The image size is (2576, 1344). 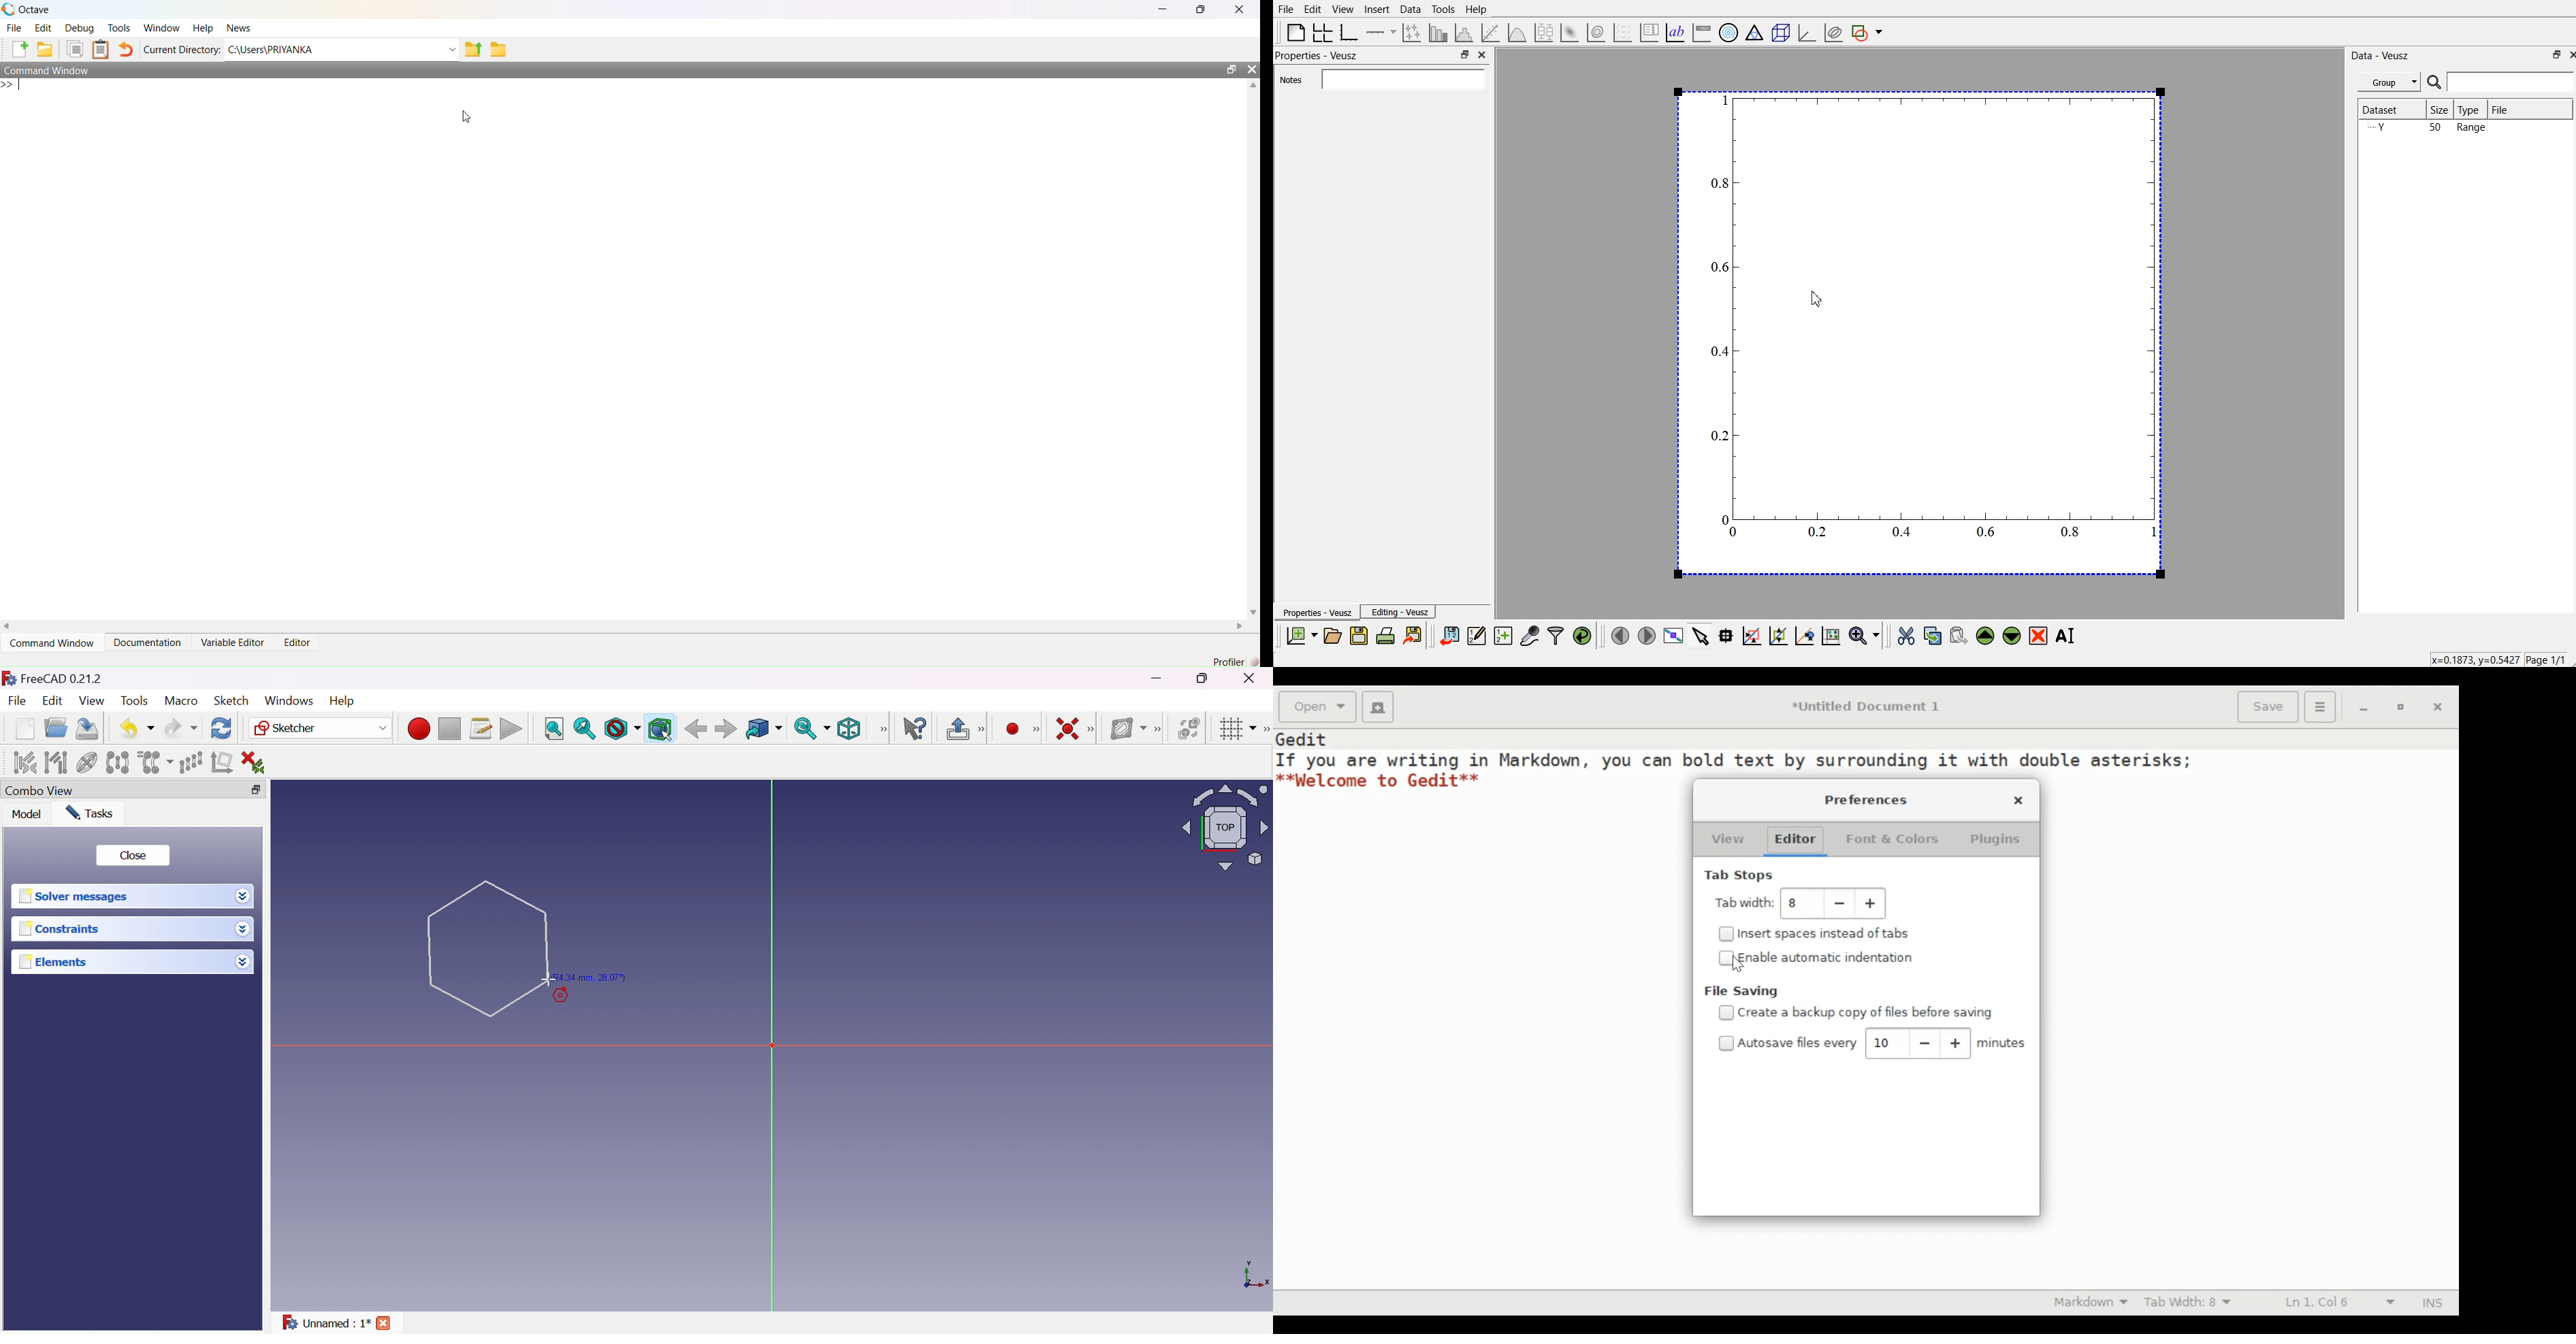 What do you see at coordinates (1351, 31) in the screenshot?
I see `base graphs` at bounding box center [1351, 31].